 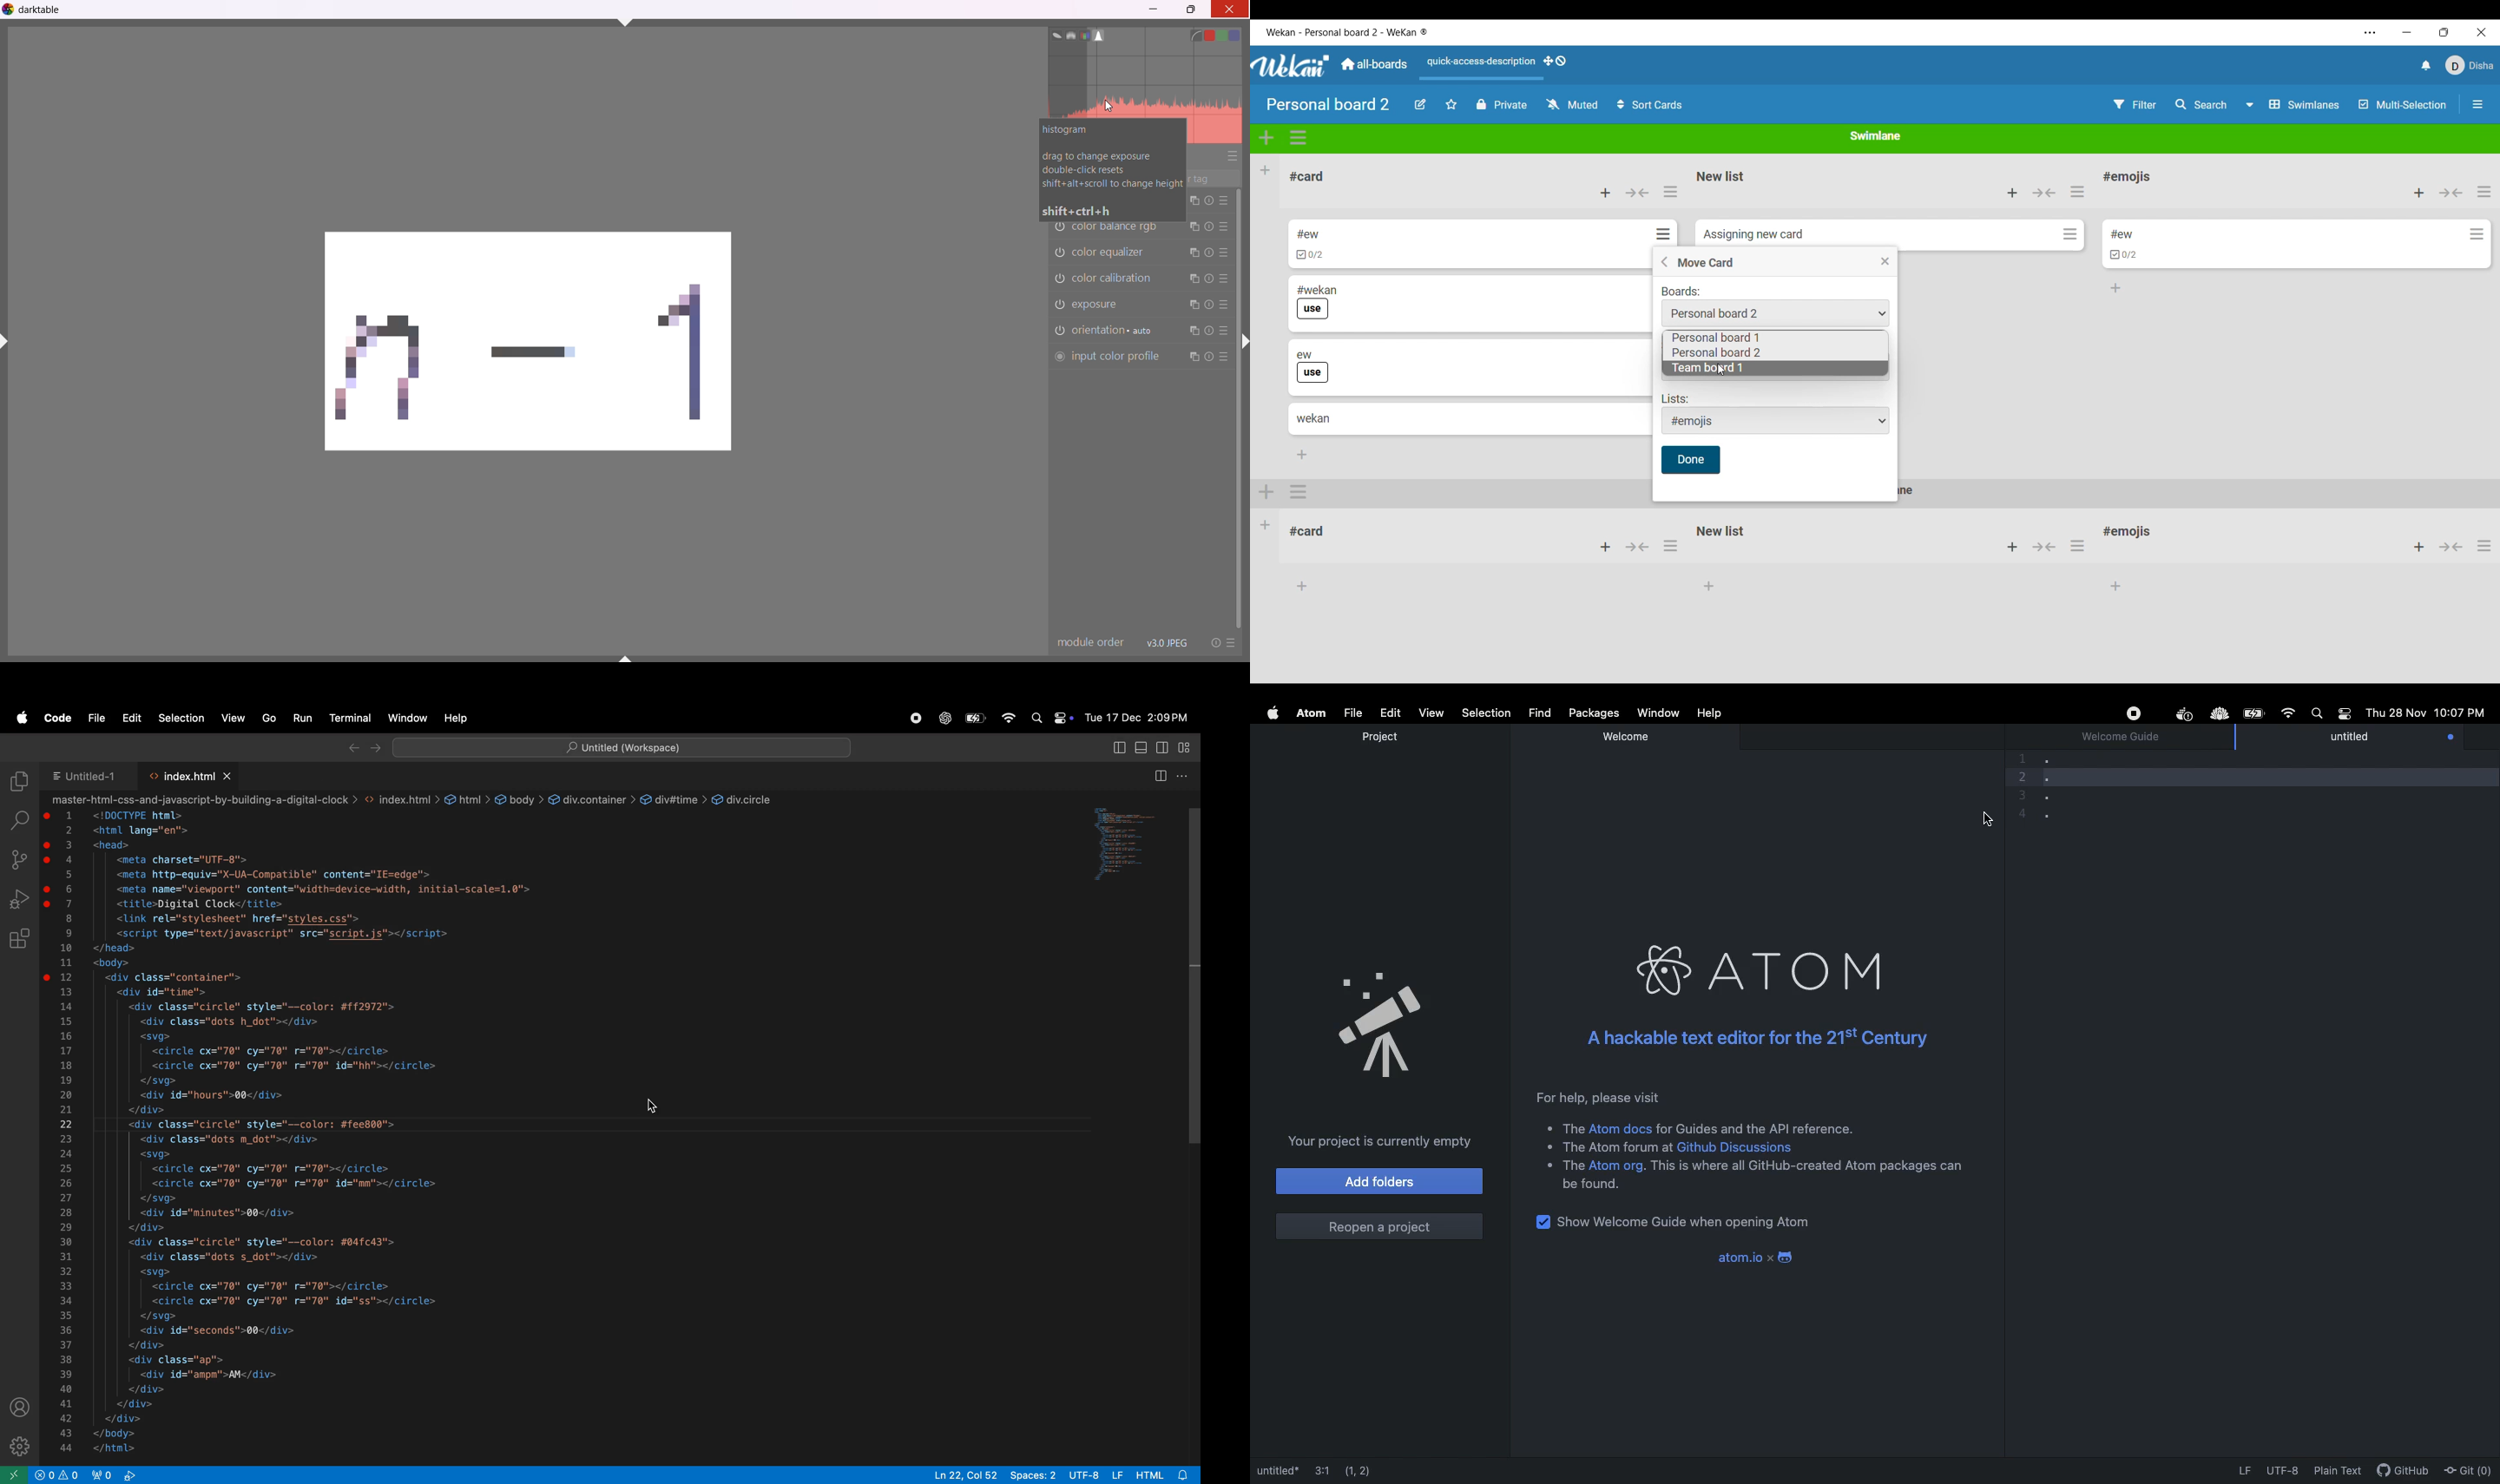 I want to click on Search , so click(x=2202, y=104).